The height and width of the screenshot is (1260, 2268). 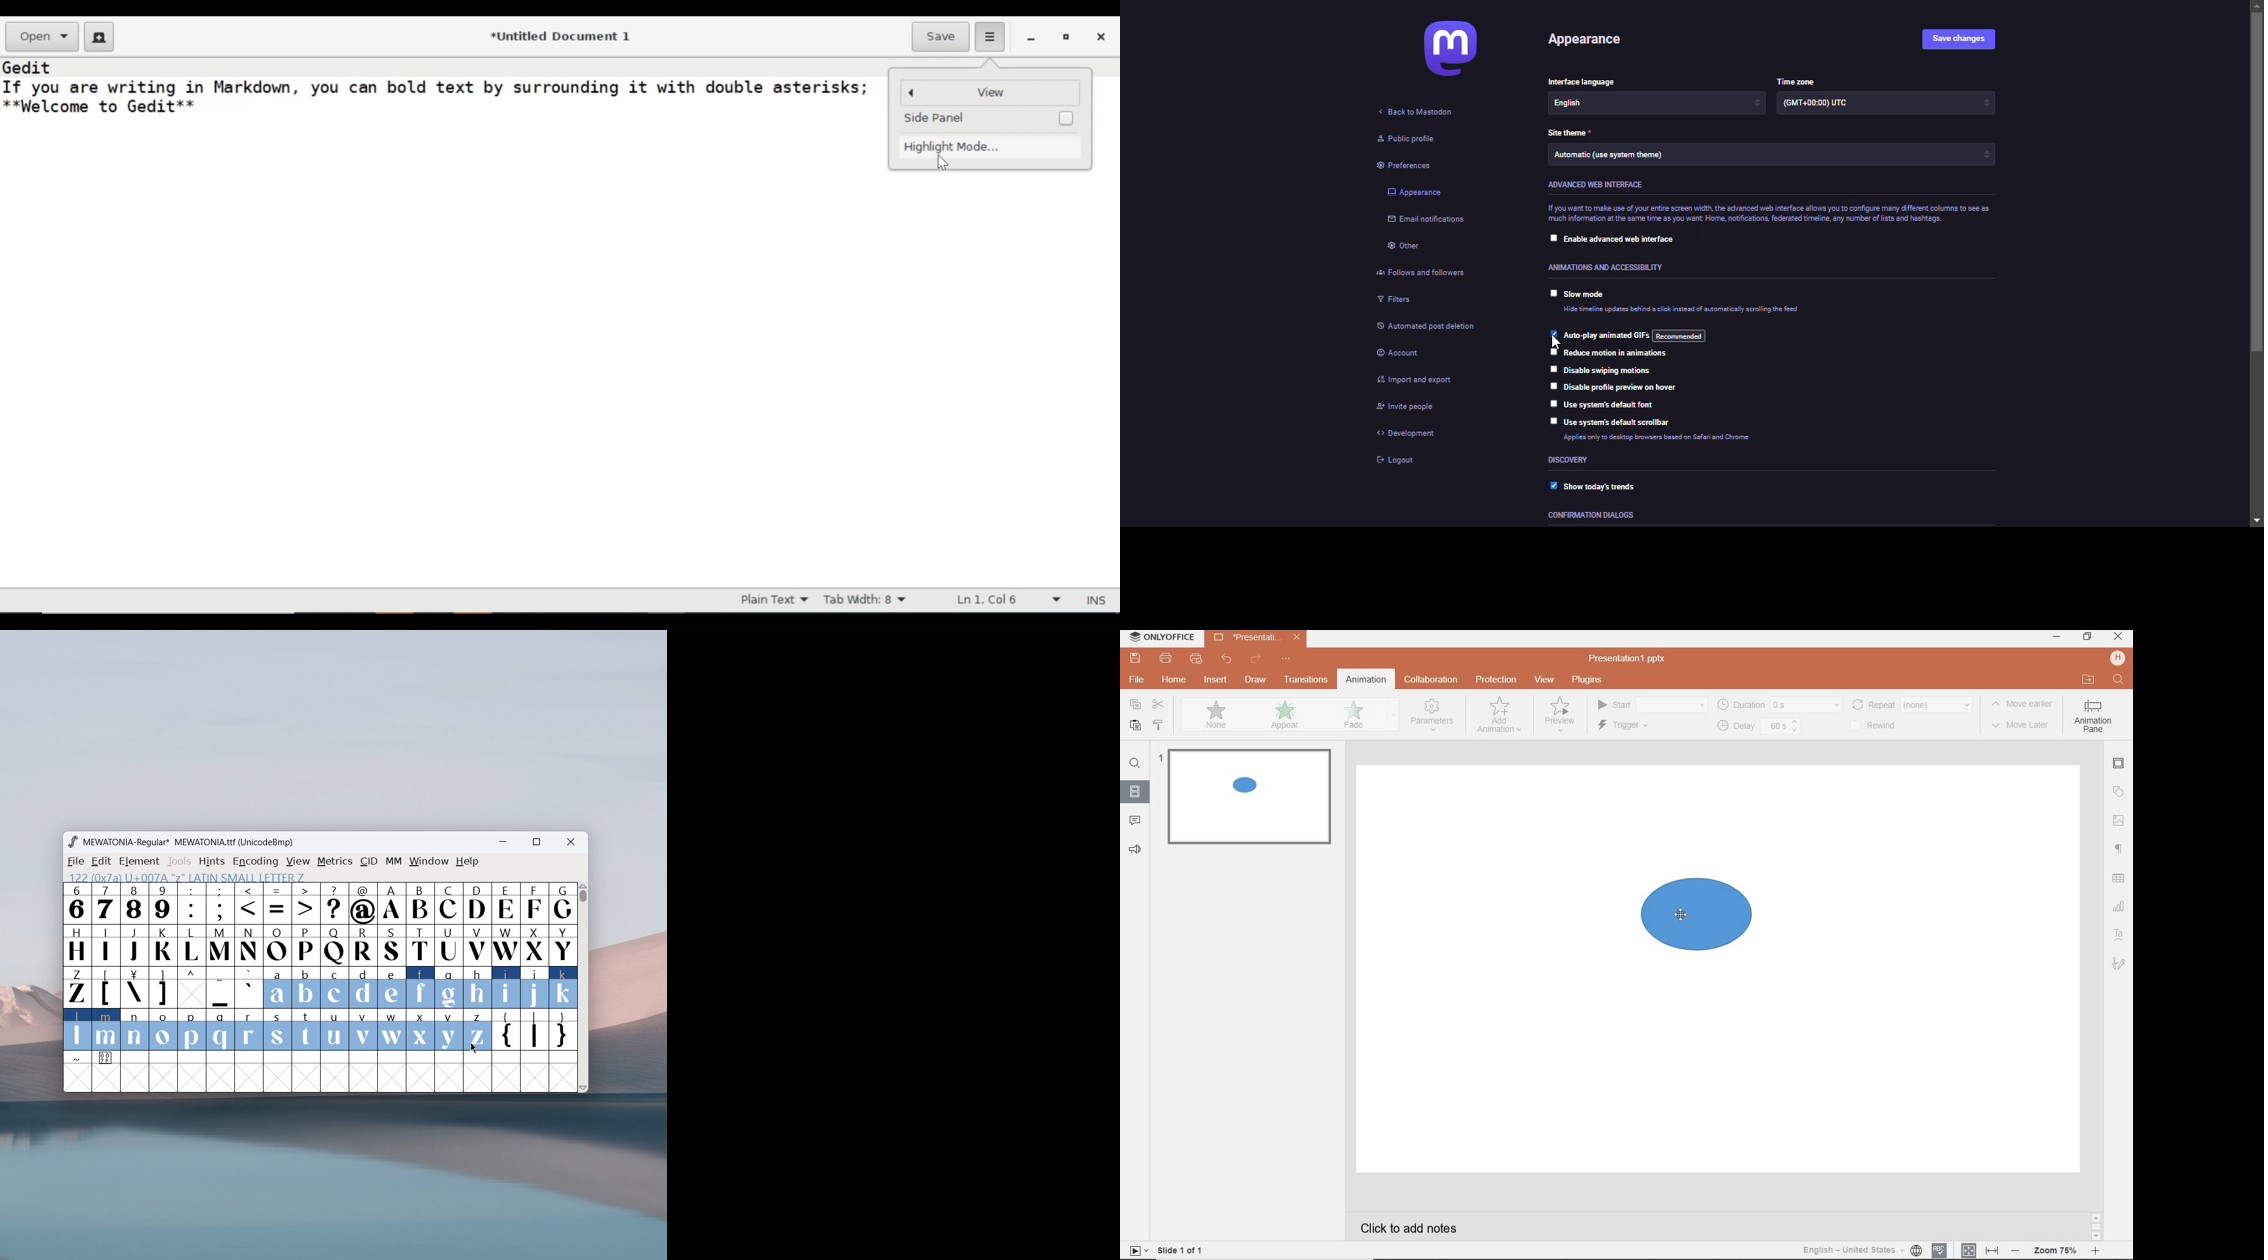 What do you see at coordinates (421, 987) in the screenshot?
I see `f` at bounding box center [421, 987].